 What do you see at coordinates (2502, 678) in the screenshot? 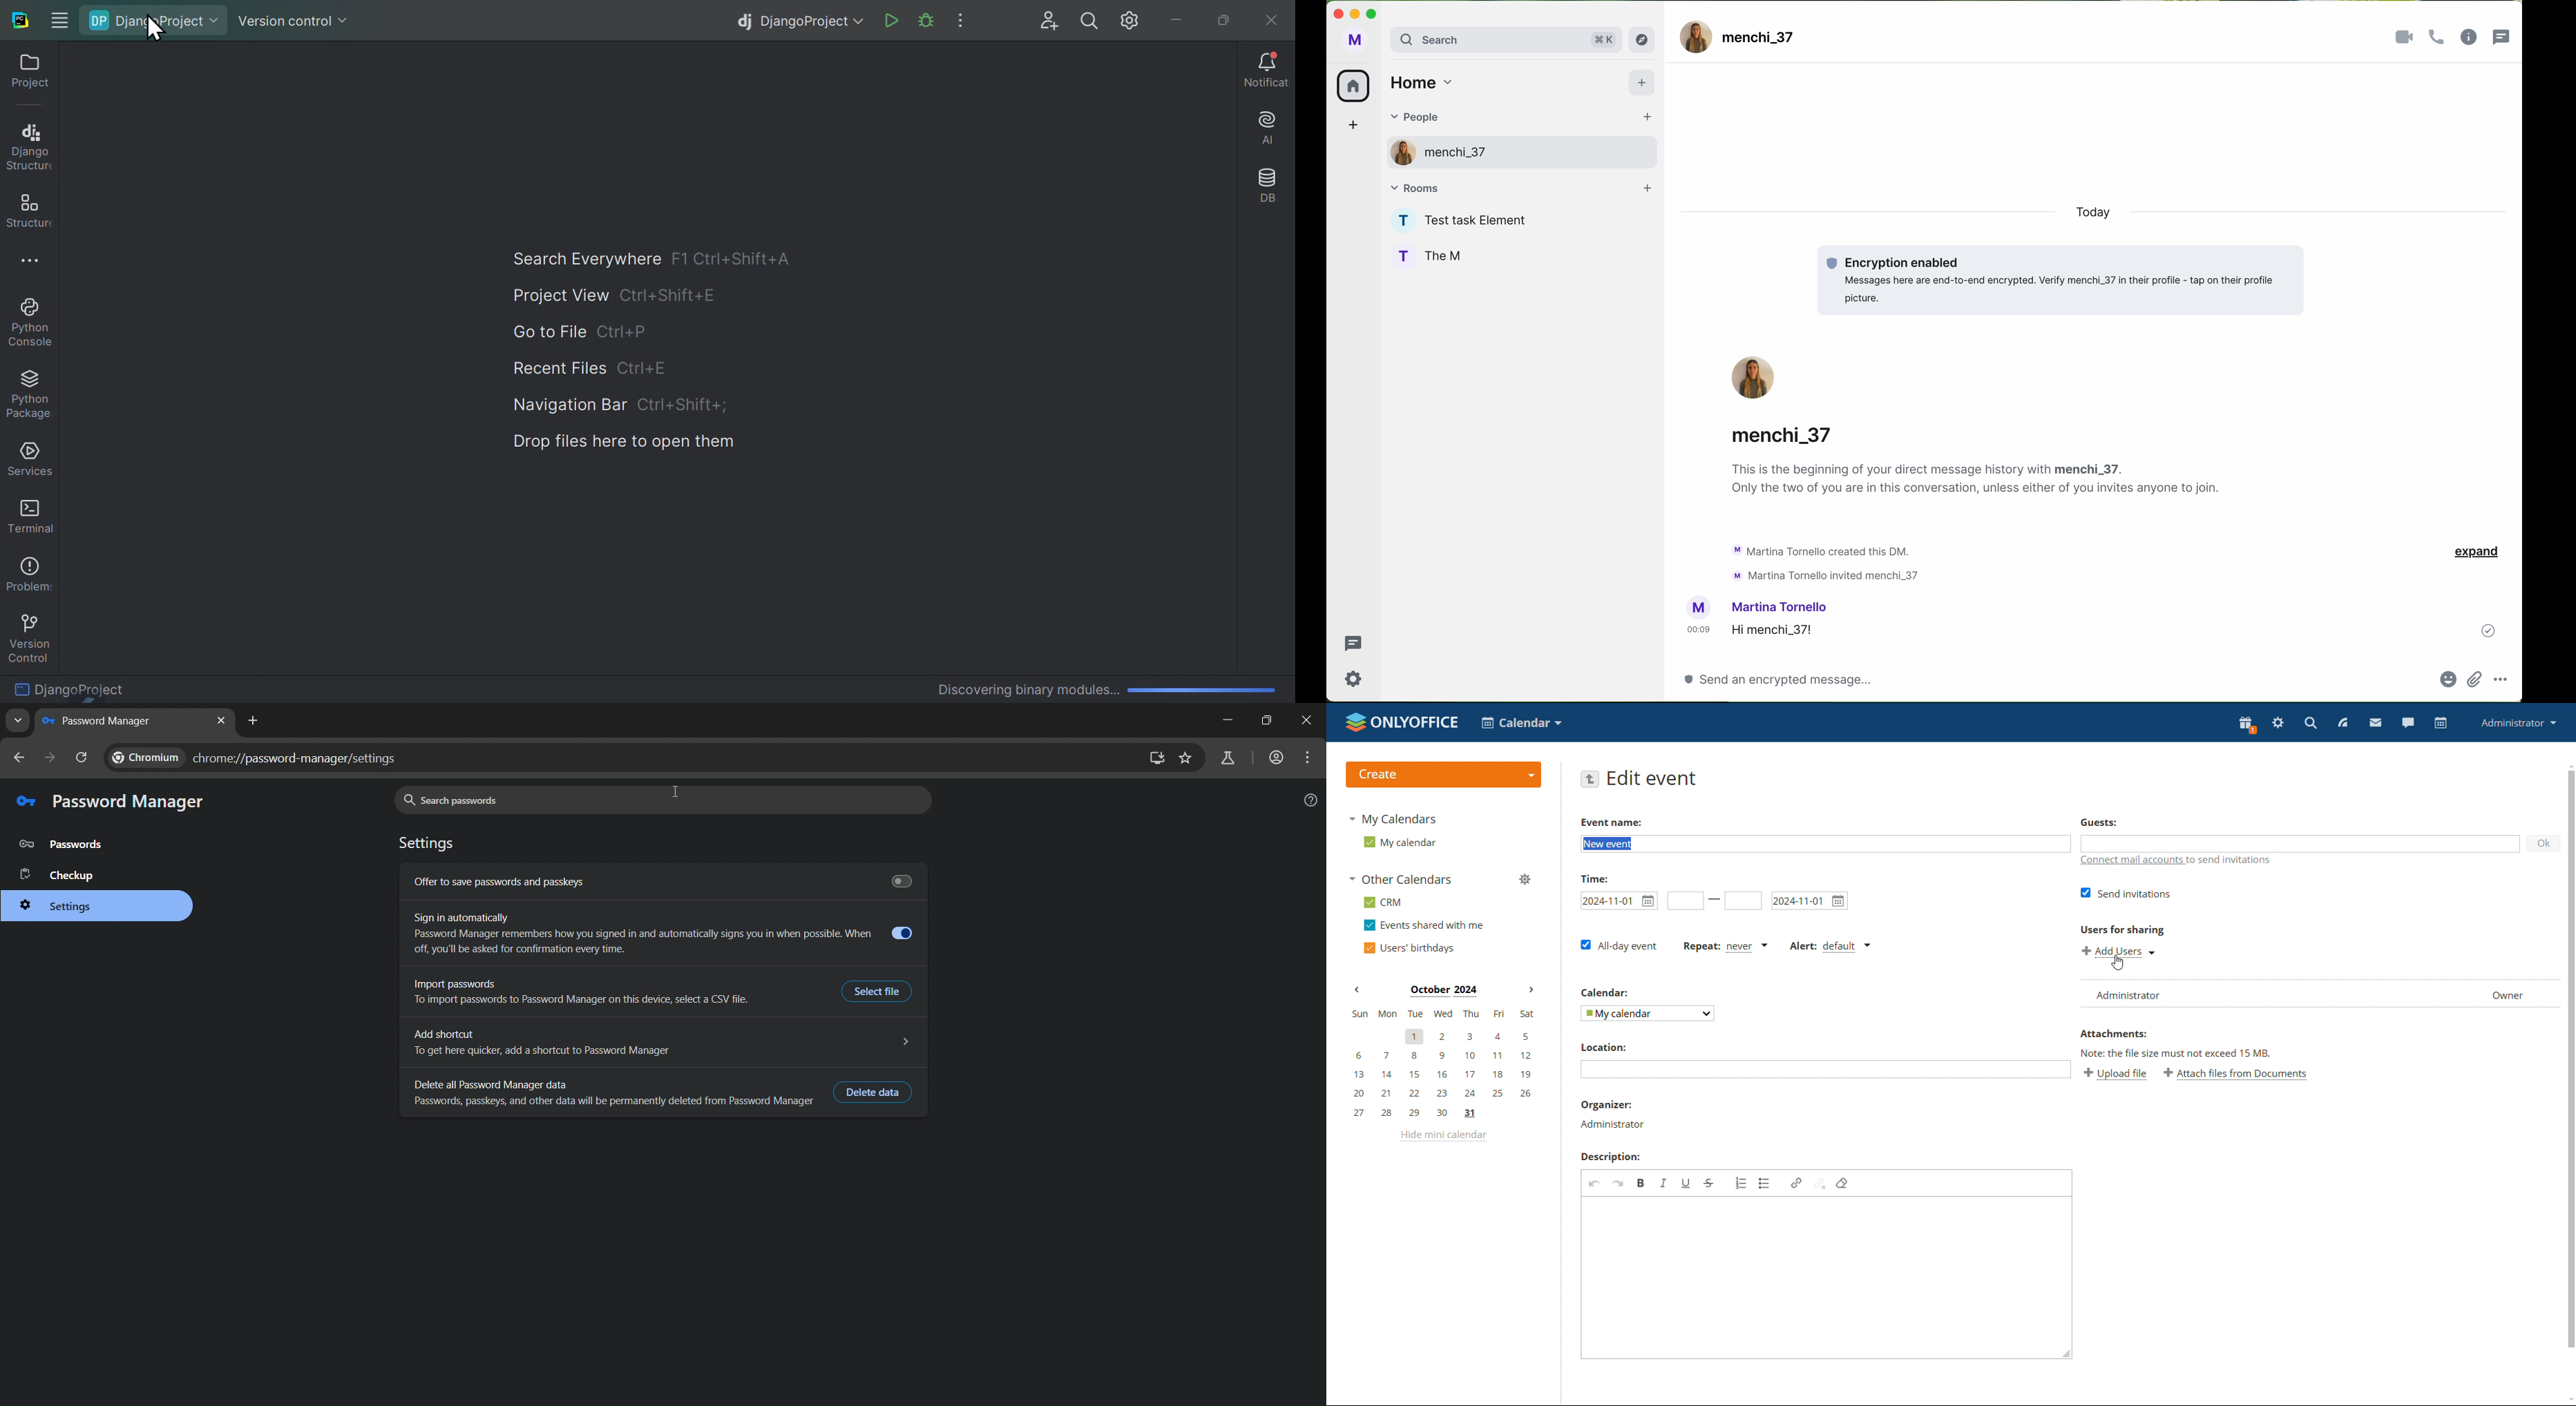
I see `more options` at bounding box center [2502, 678].